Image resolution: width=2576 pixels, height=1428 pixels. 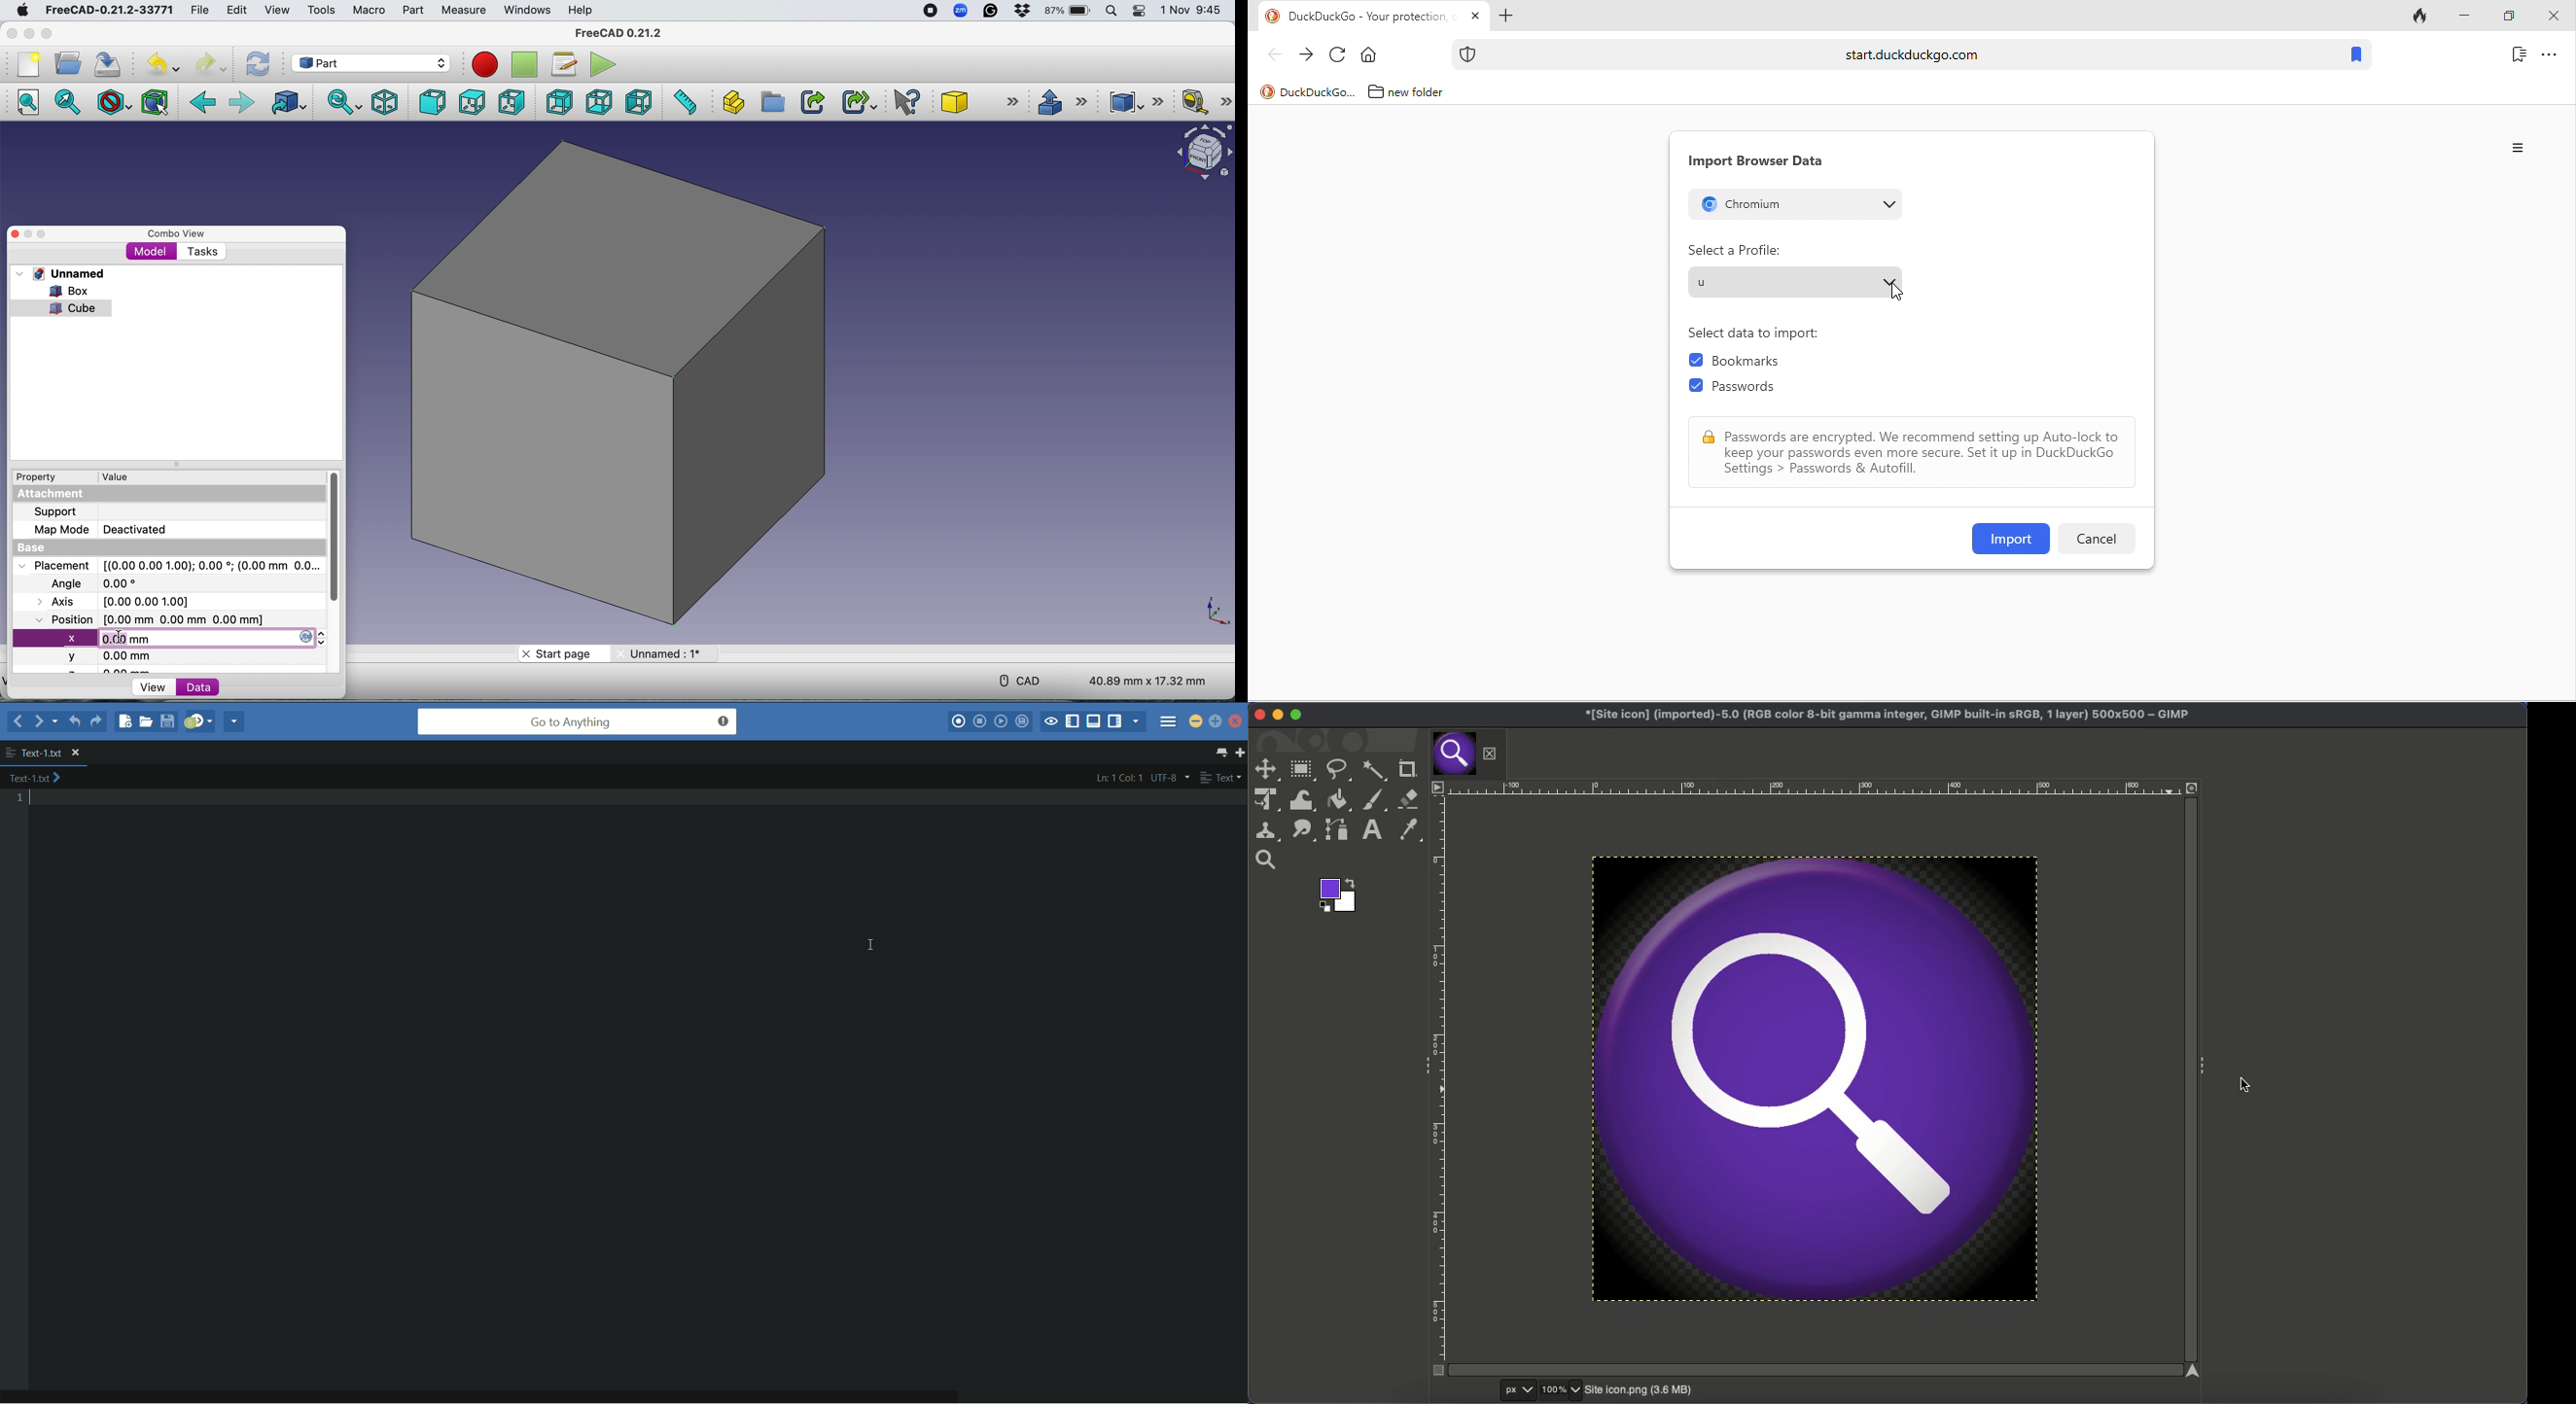 What do you see at coordinates (991, 11) in the screenshot?
I see `Grammarly` at bounding box center [991, 11].